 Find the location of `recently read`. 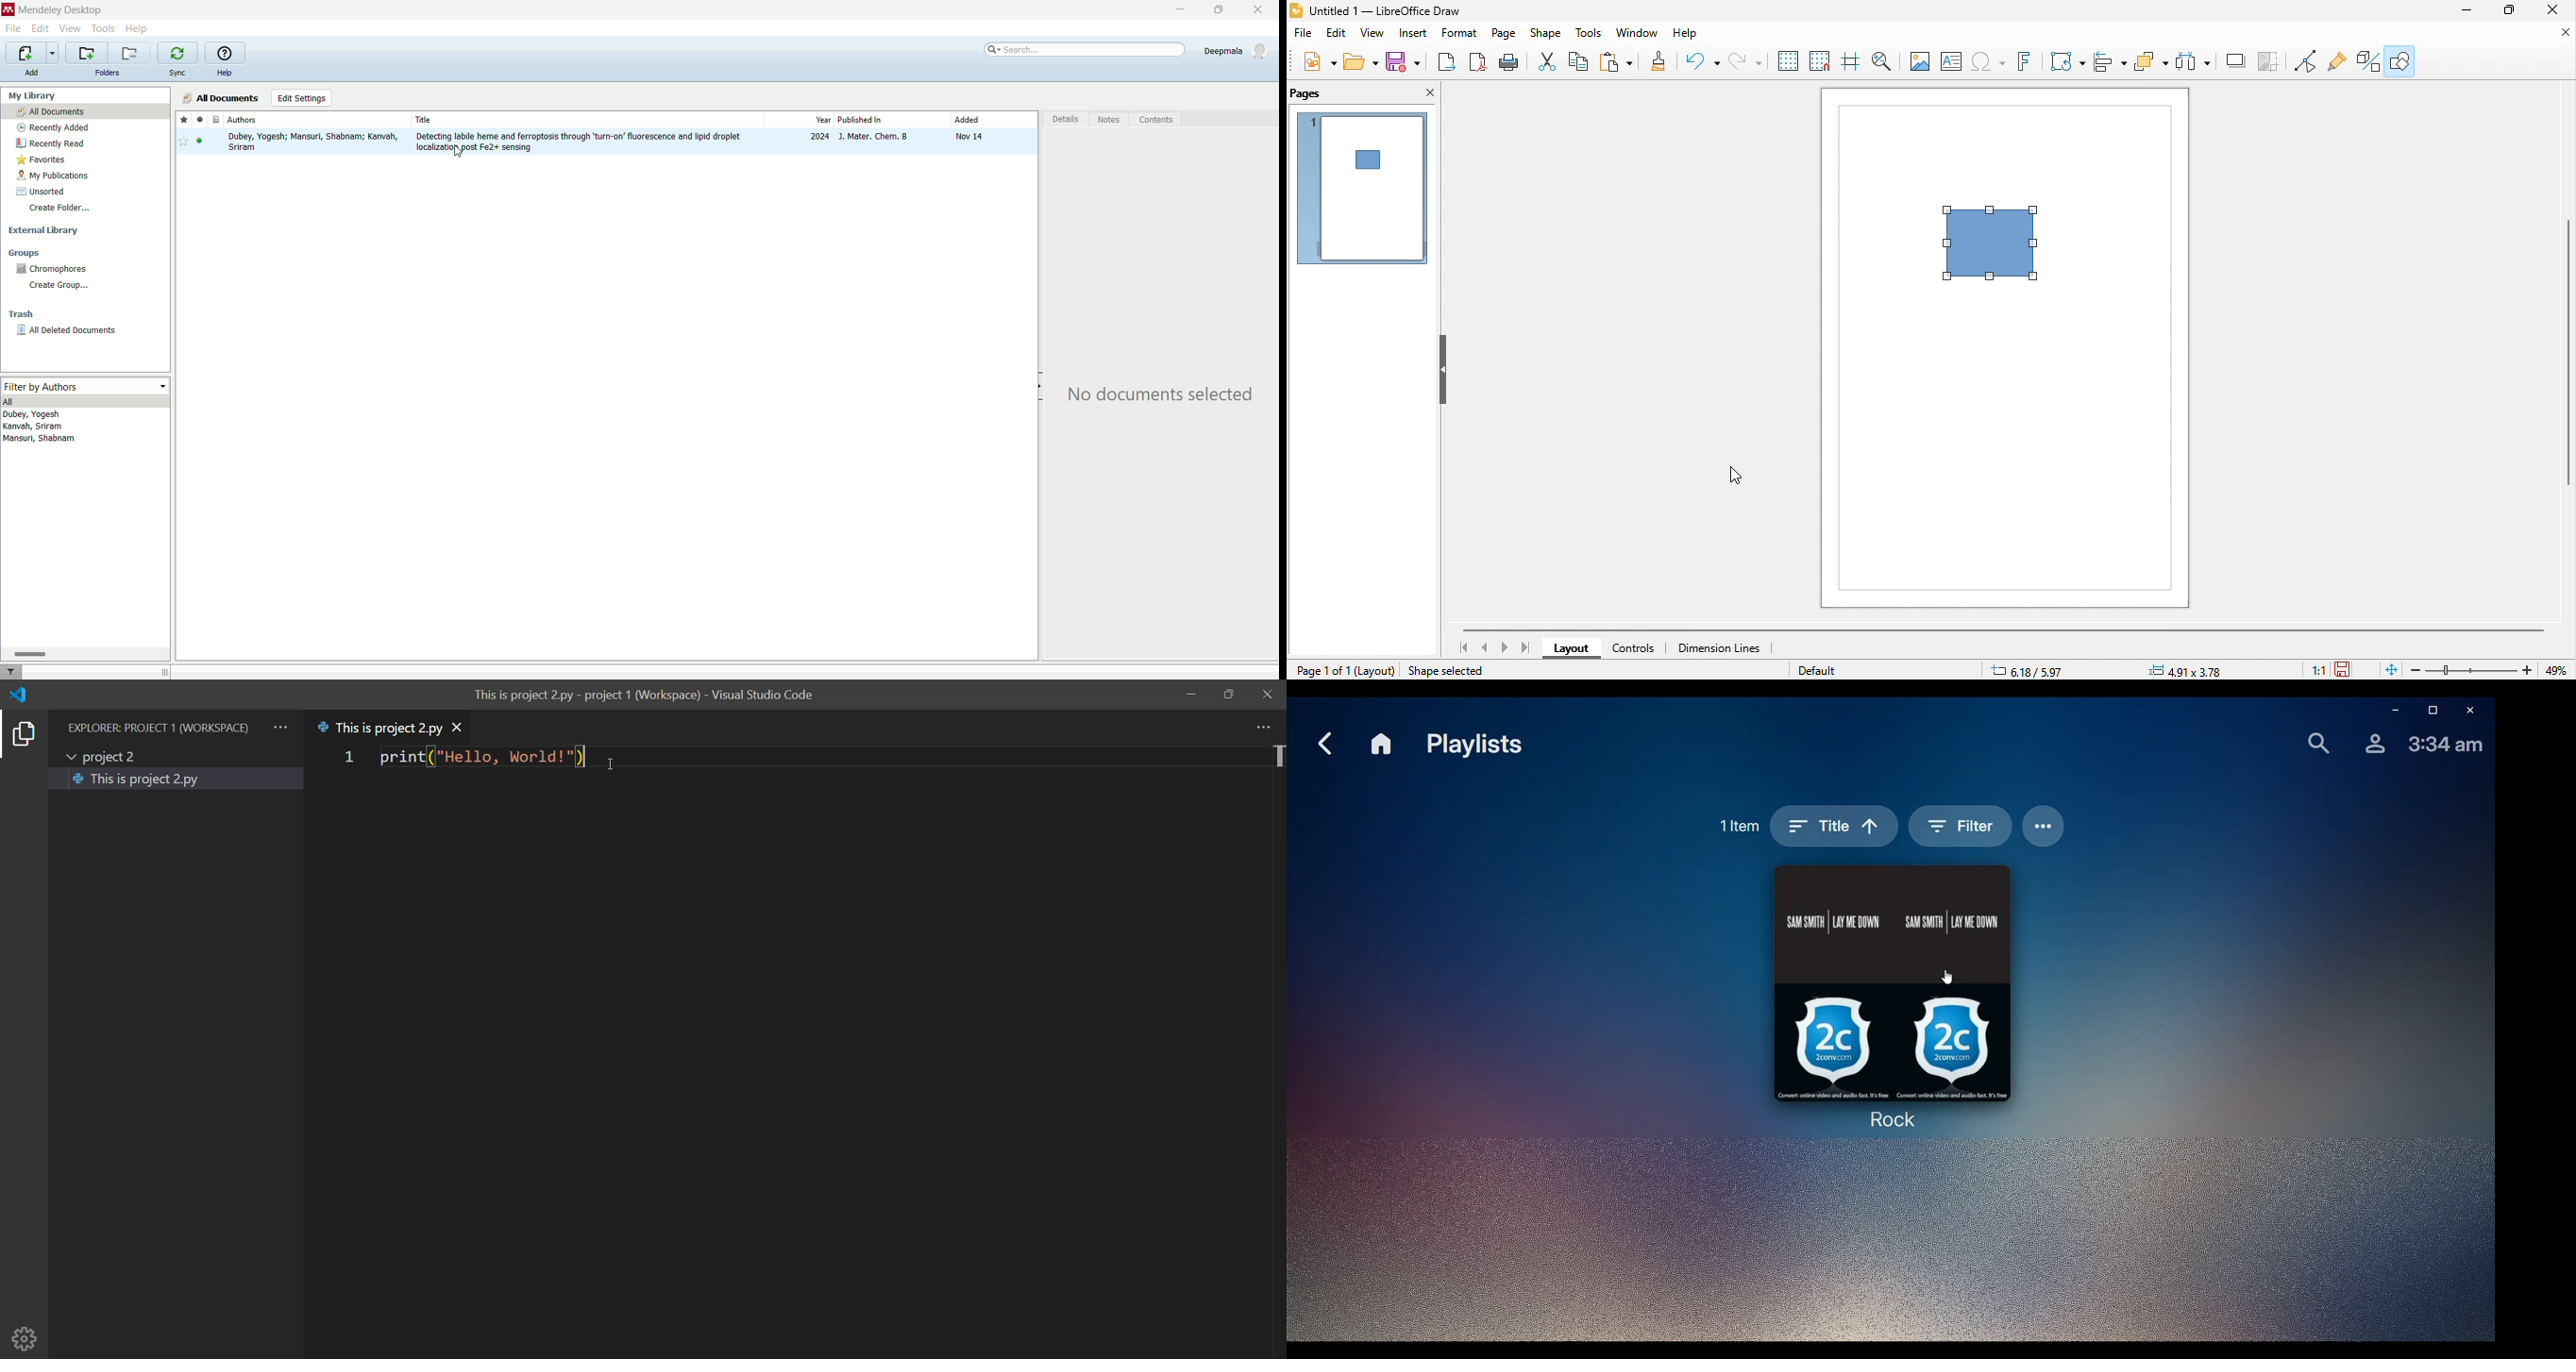

recently read is located at coordinates (51, 145).